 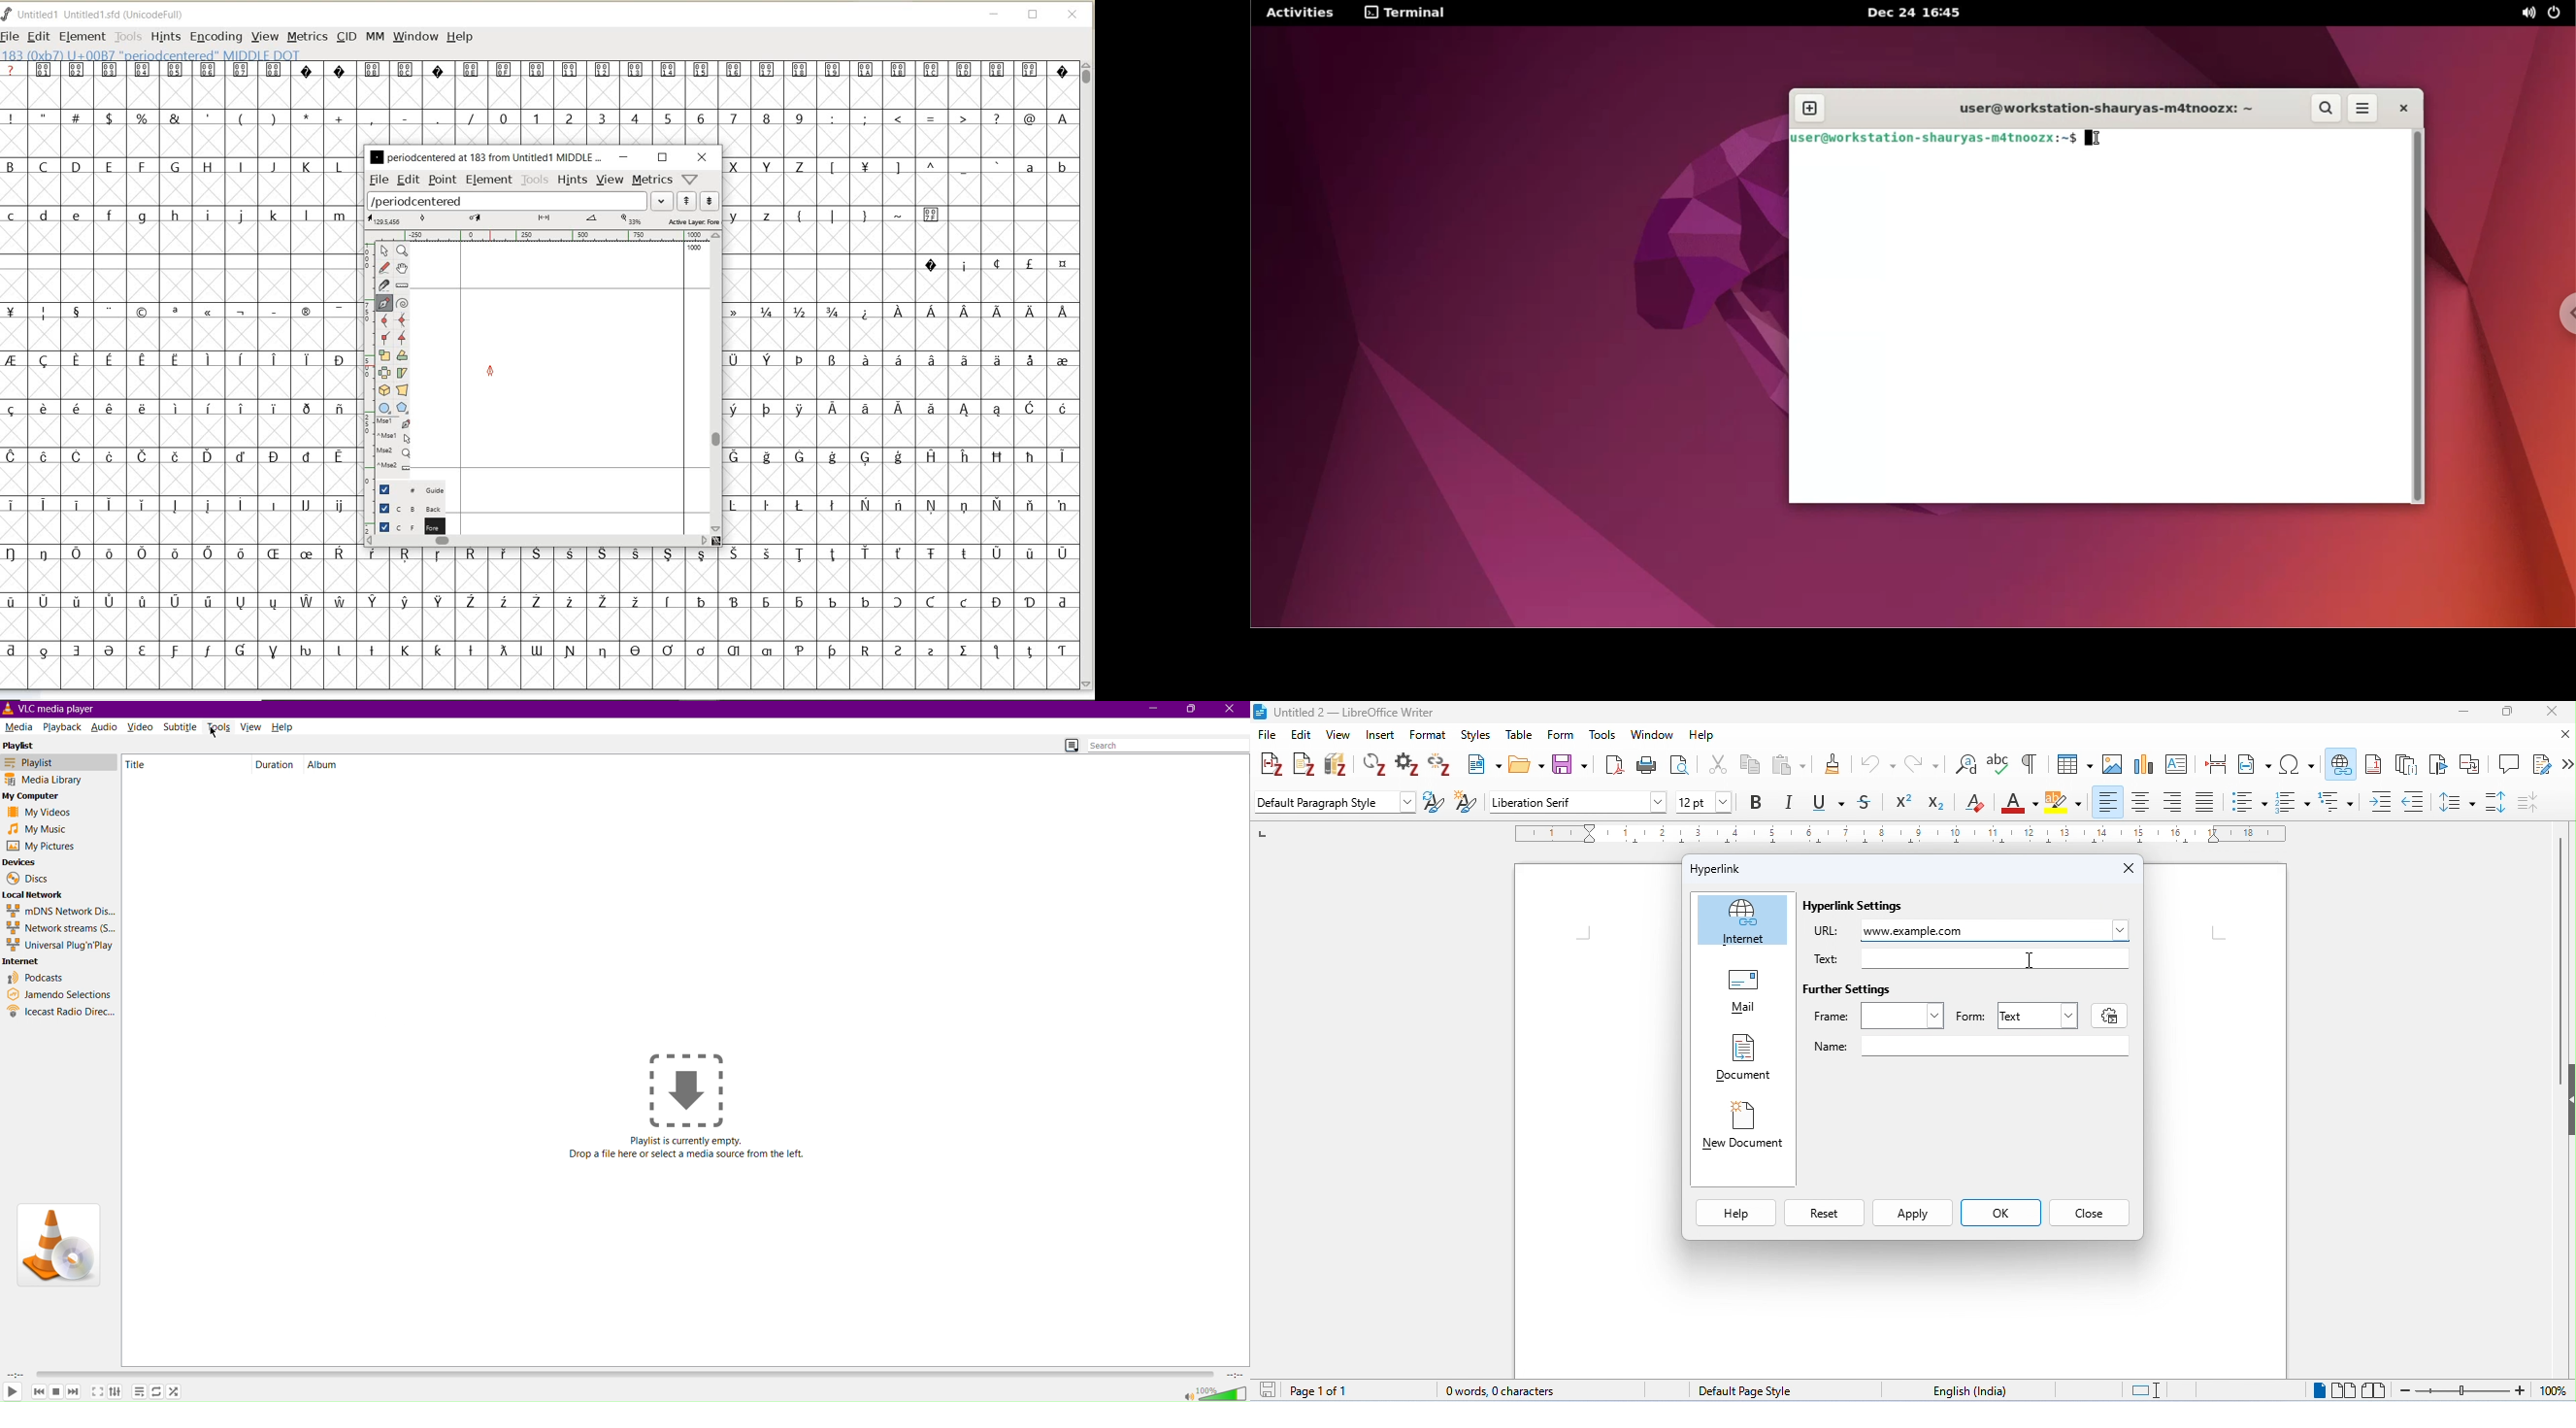 What do you see at coordinates (718, 381) in the screenshot?
I see `scrollbar` at bounding box center [718, 381].